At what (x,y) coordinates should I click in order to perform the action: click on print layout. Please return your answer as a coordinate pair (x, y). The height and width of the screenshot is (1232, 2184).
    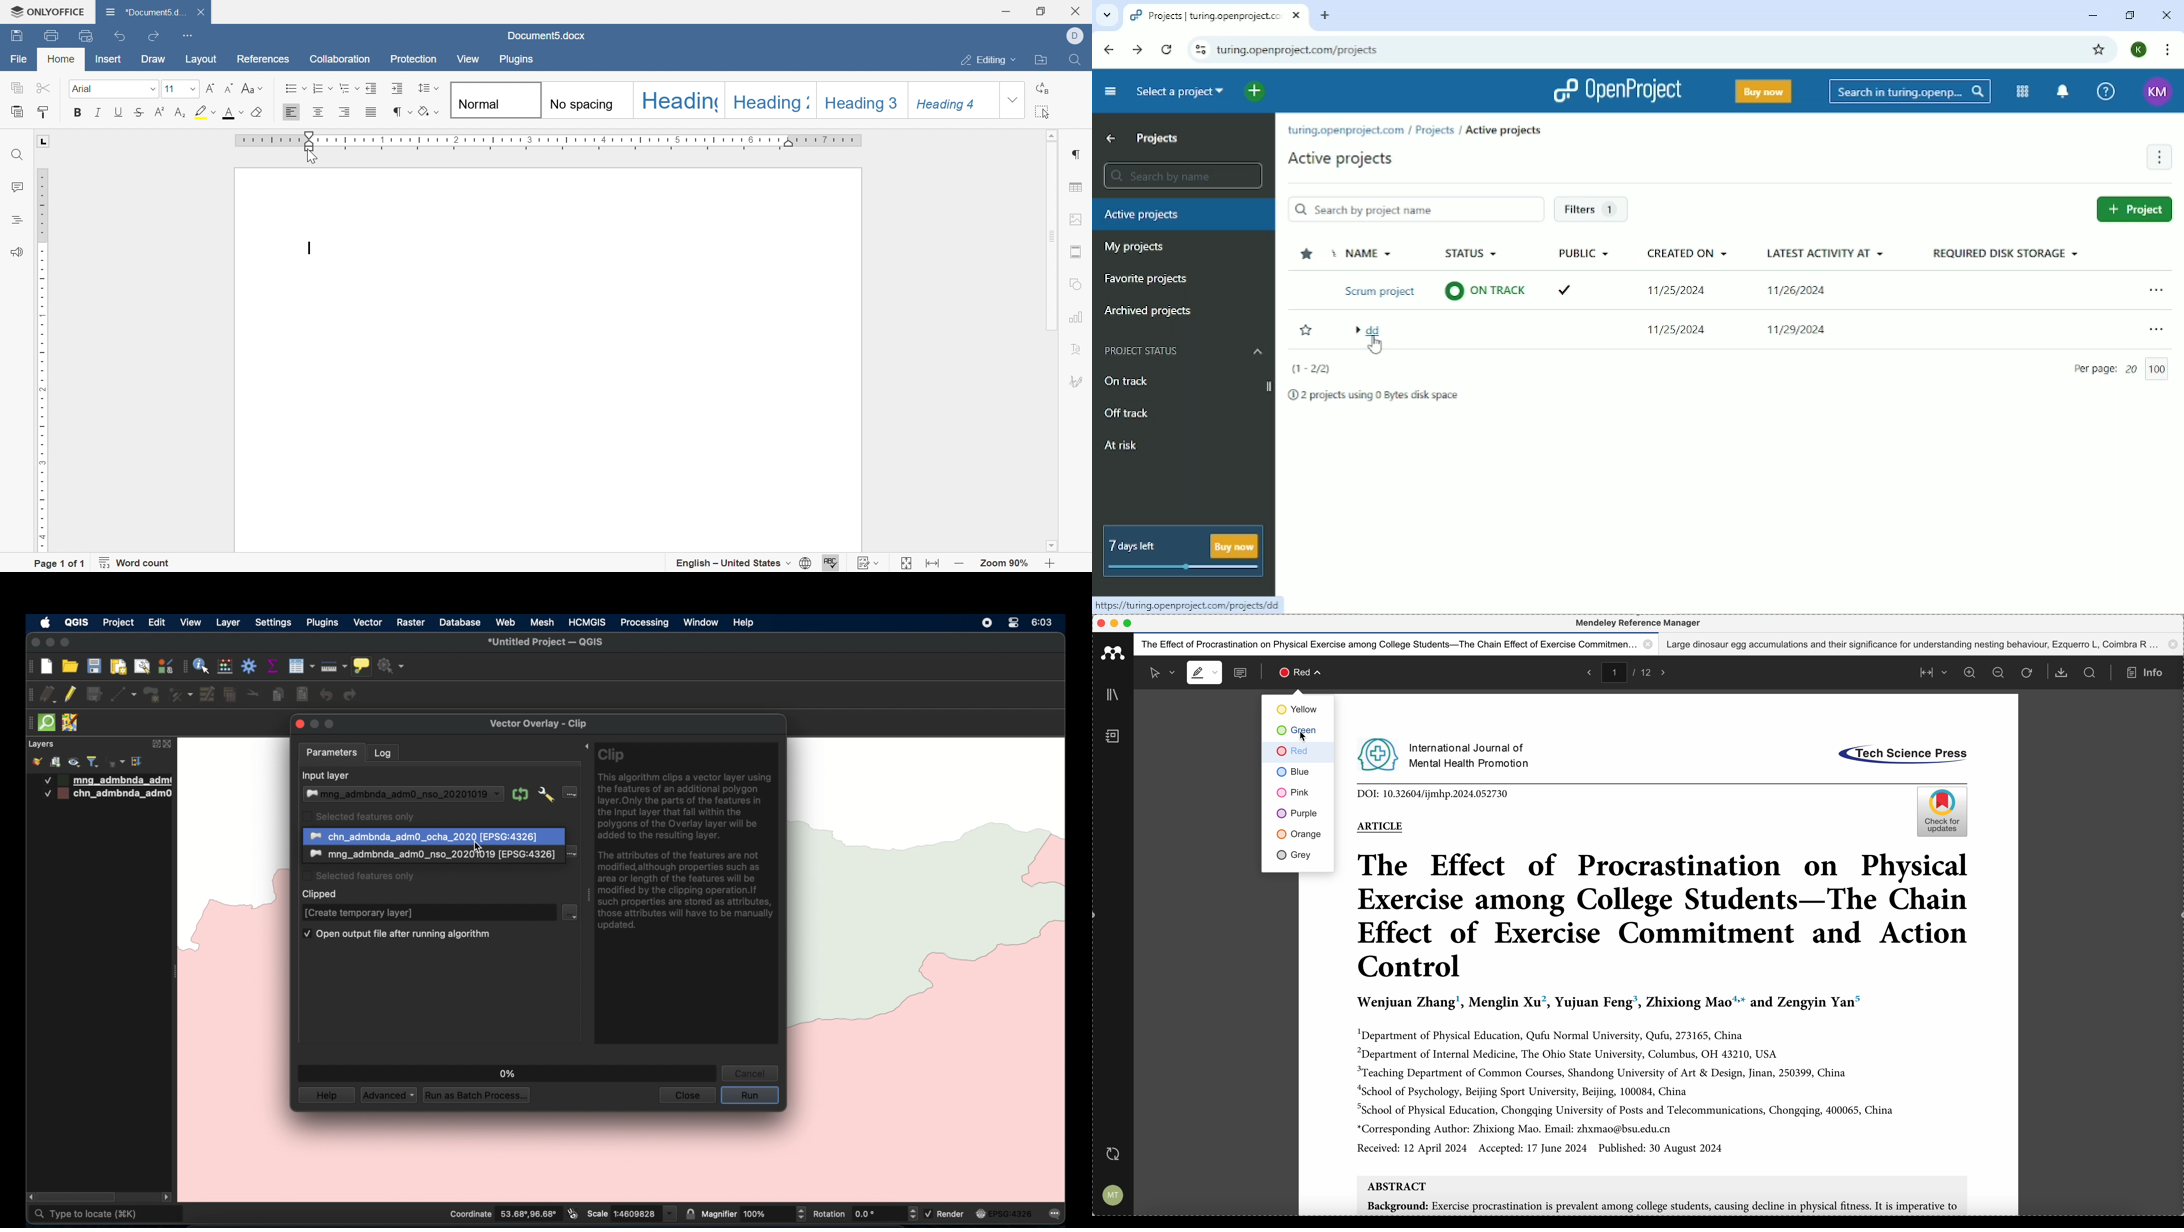
    Looking at the image, I should click on (118, 667).